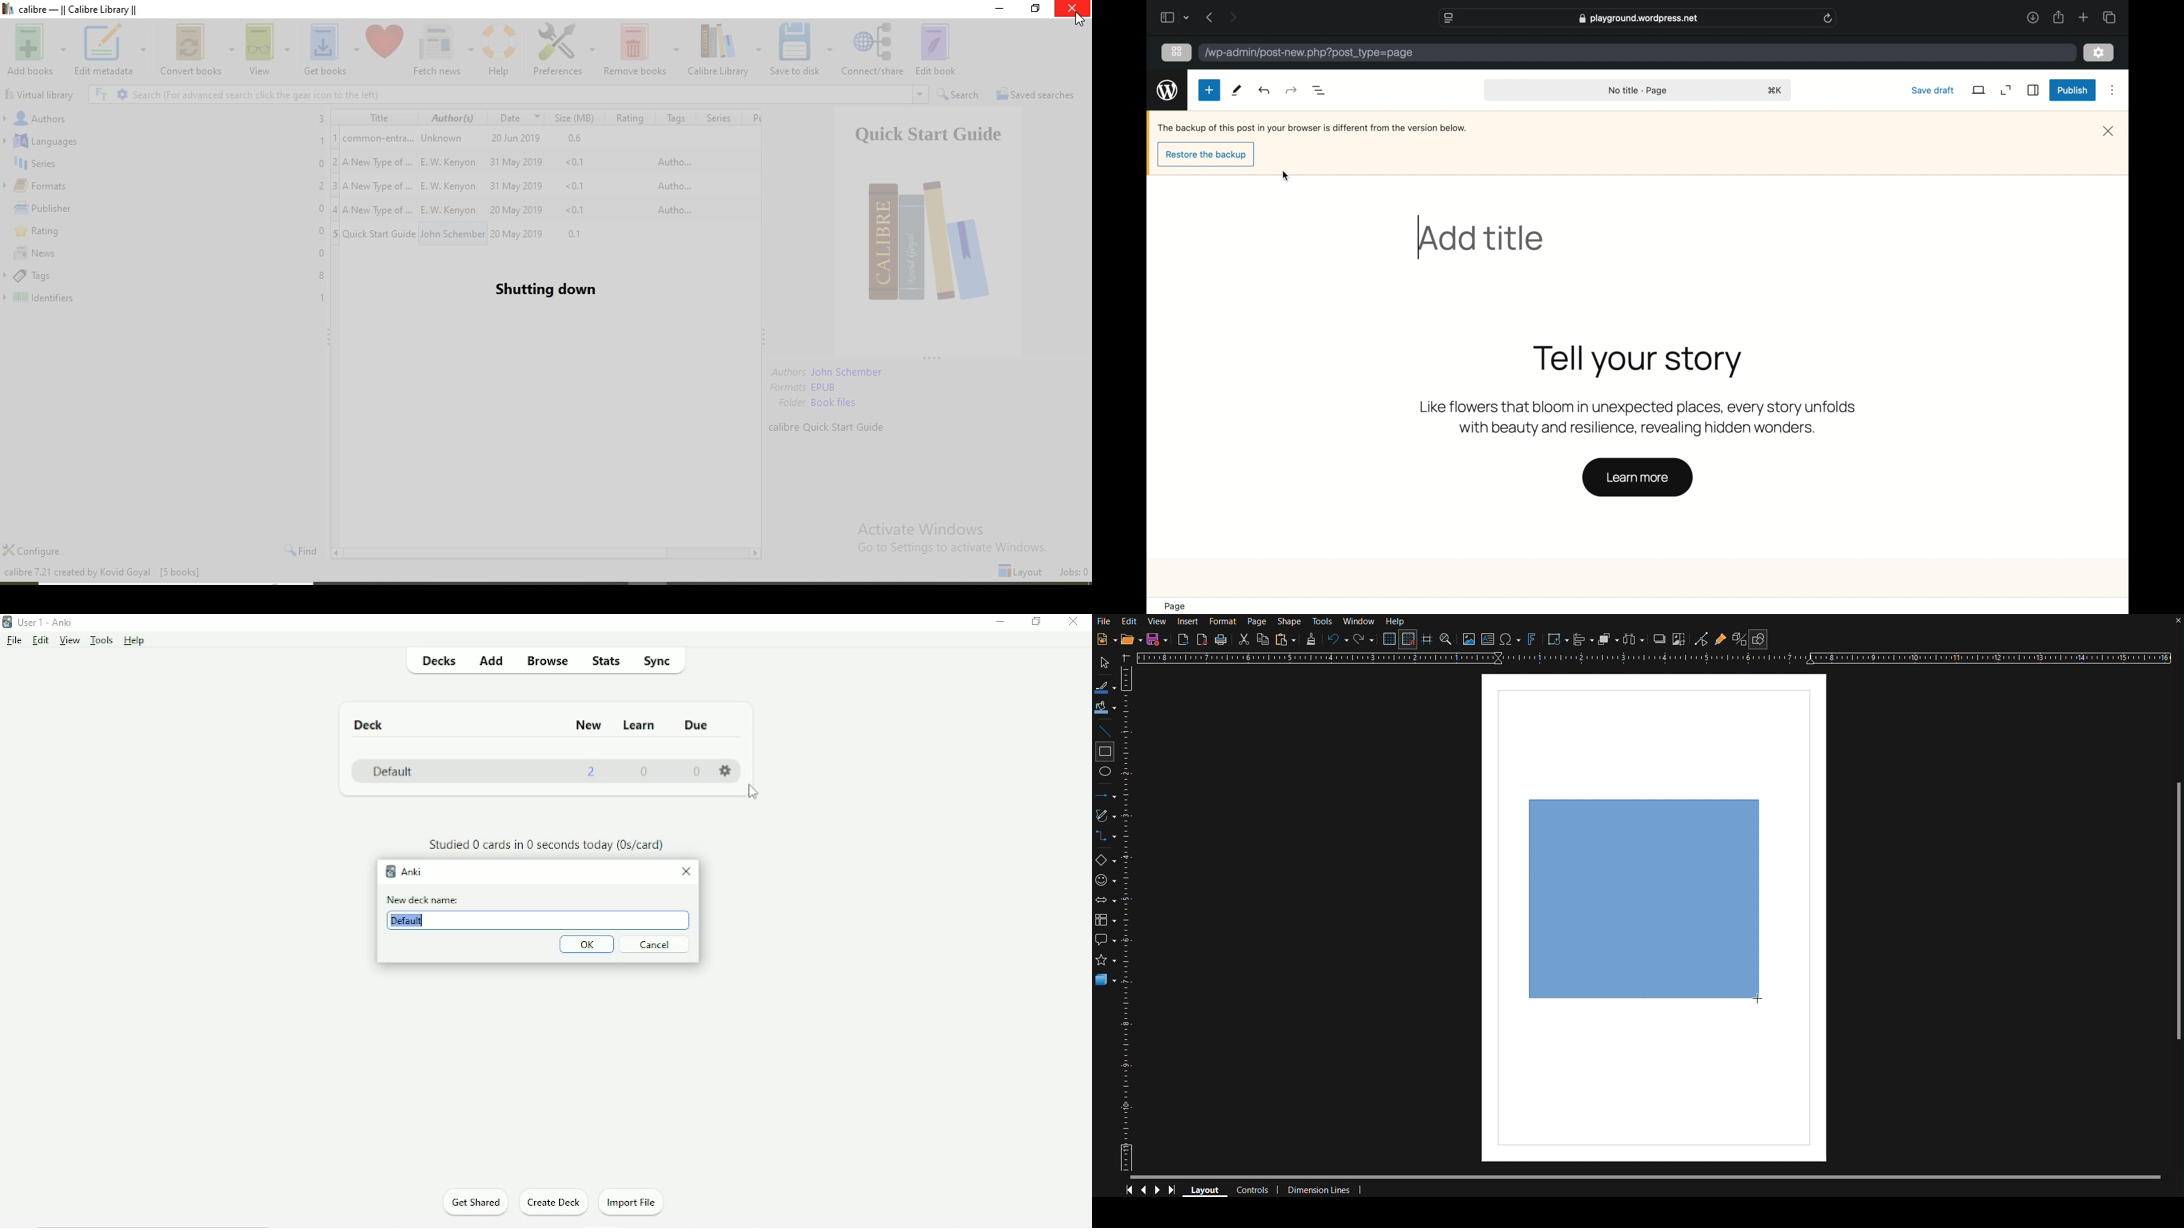 Image resolution: width=2184 pixels, height=1232 pixels. What do you see at coordinates (1166, 17) in the screenshot?
I see `sidebar` at bounding box center [1166, 17].